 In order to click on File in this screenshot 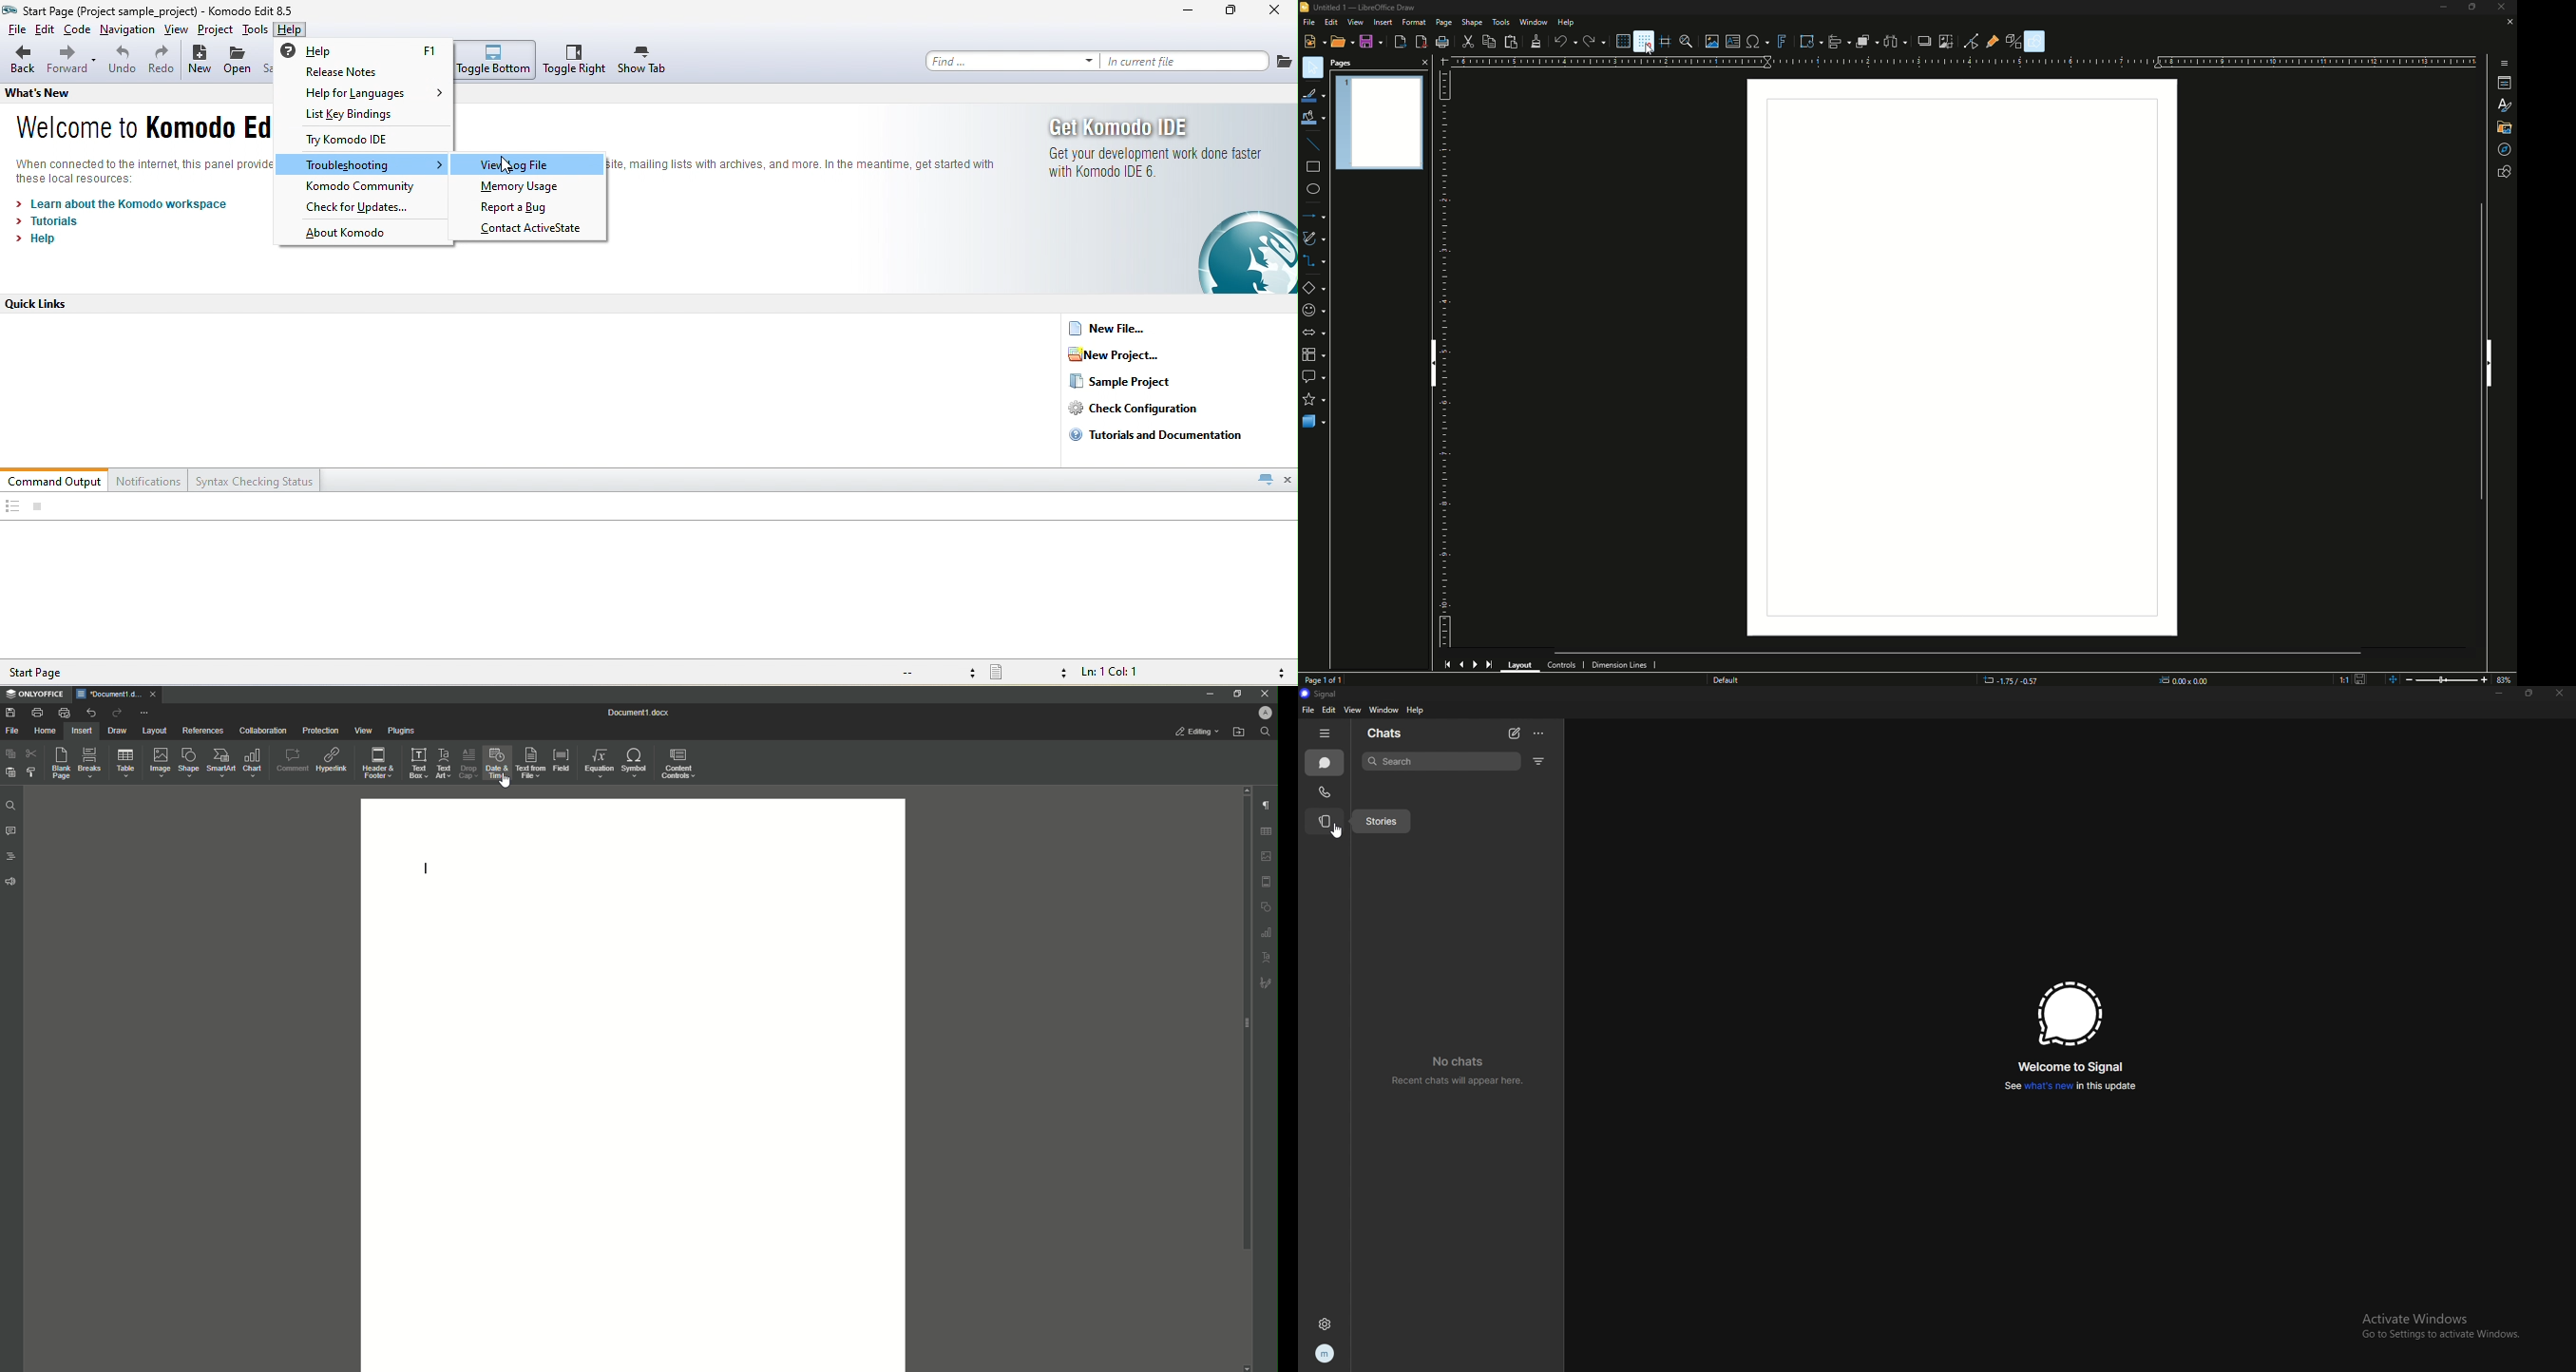, I will do `click(1310, 24)`.